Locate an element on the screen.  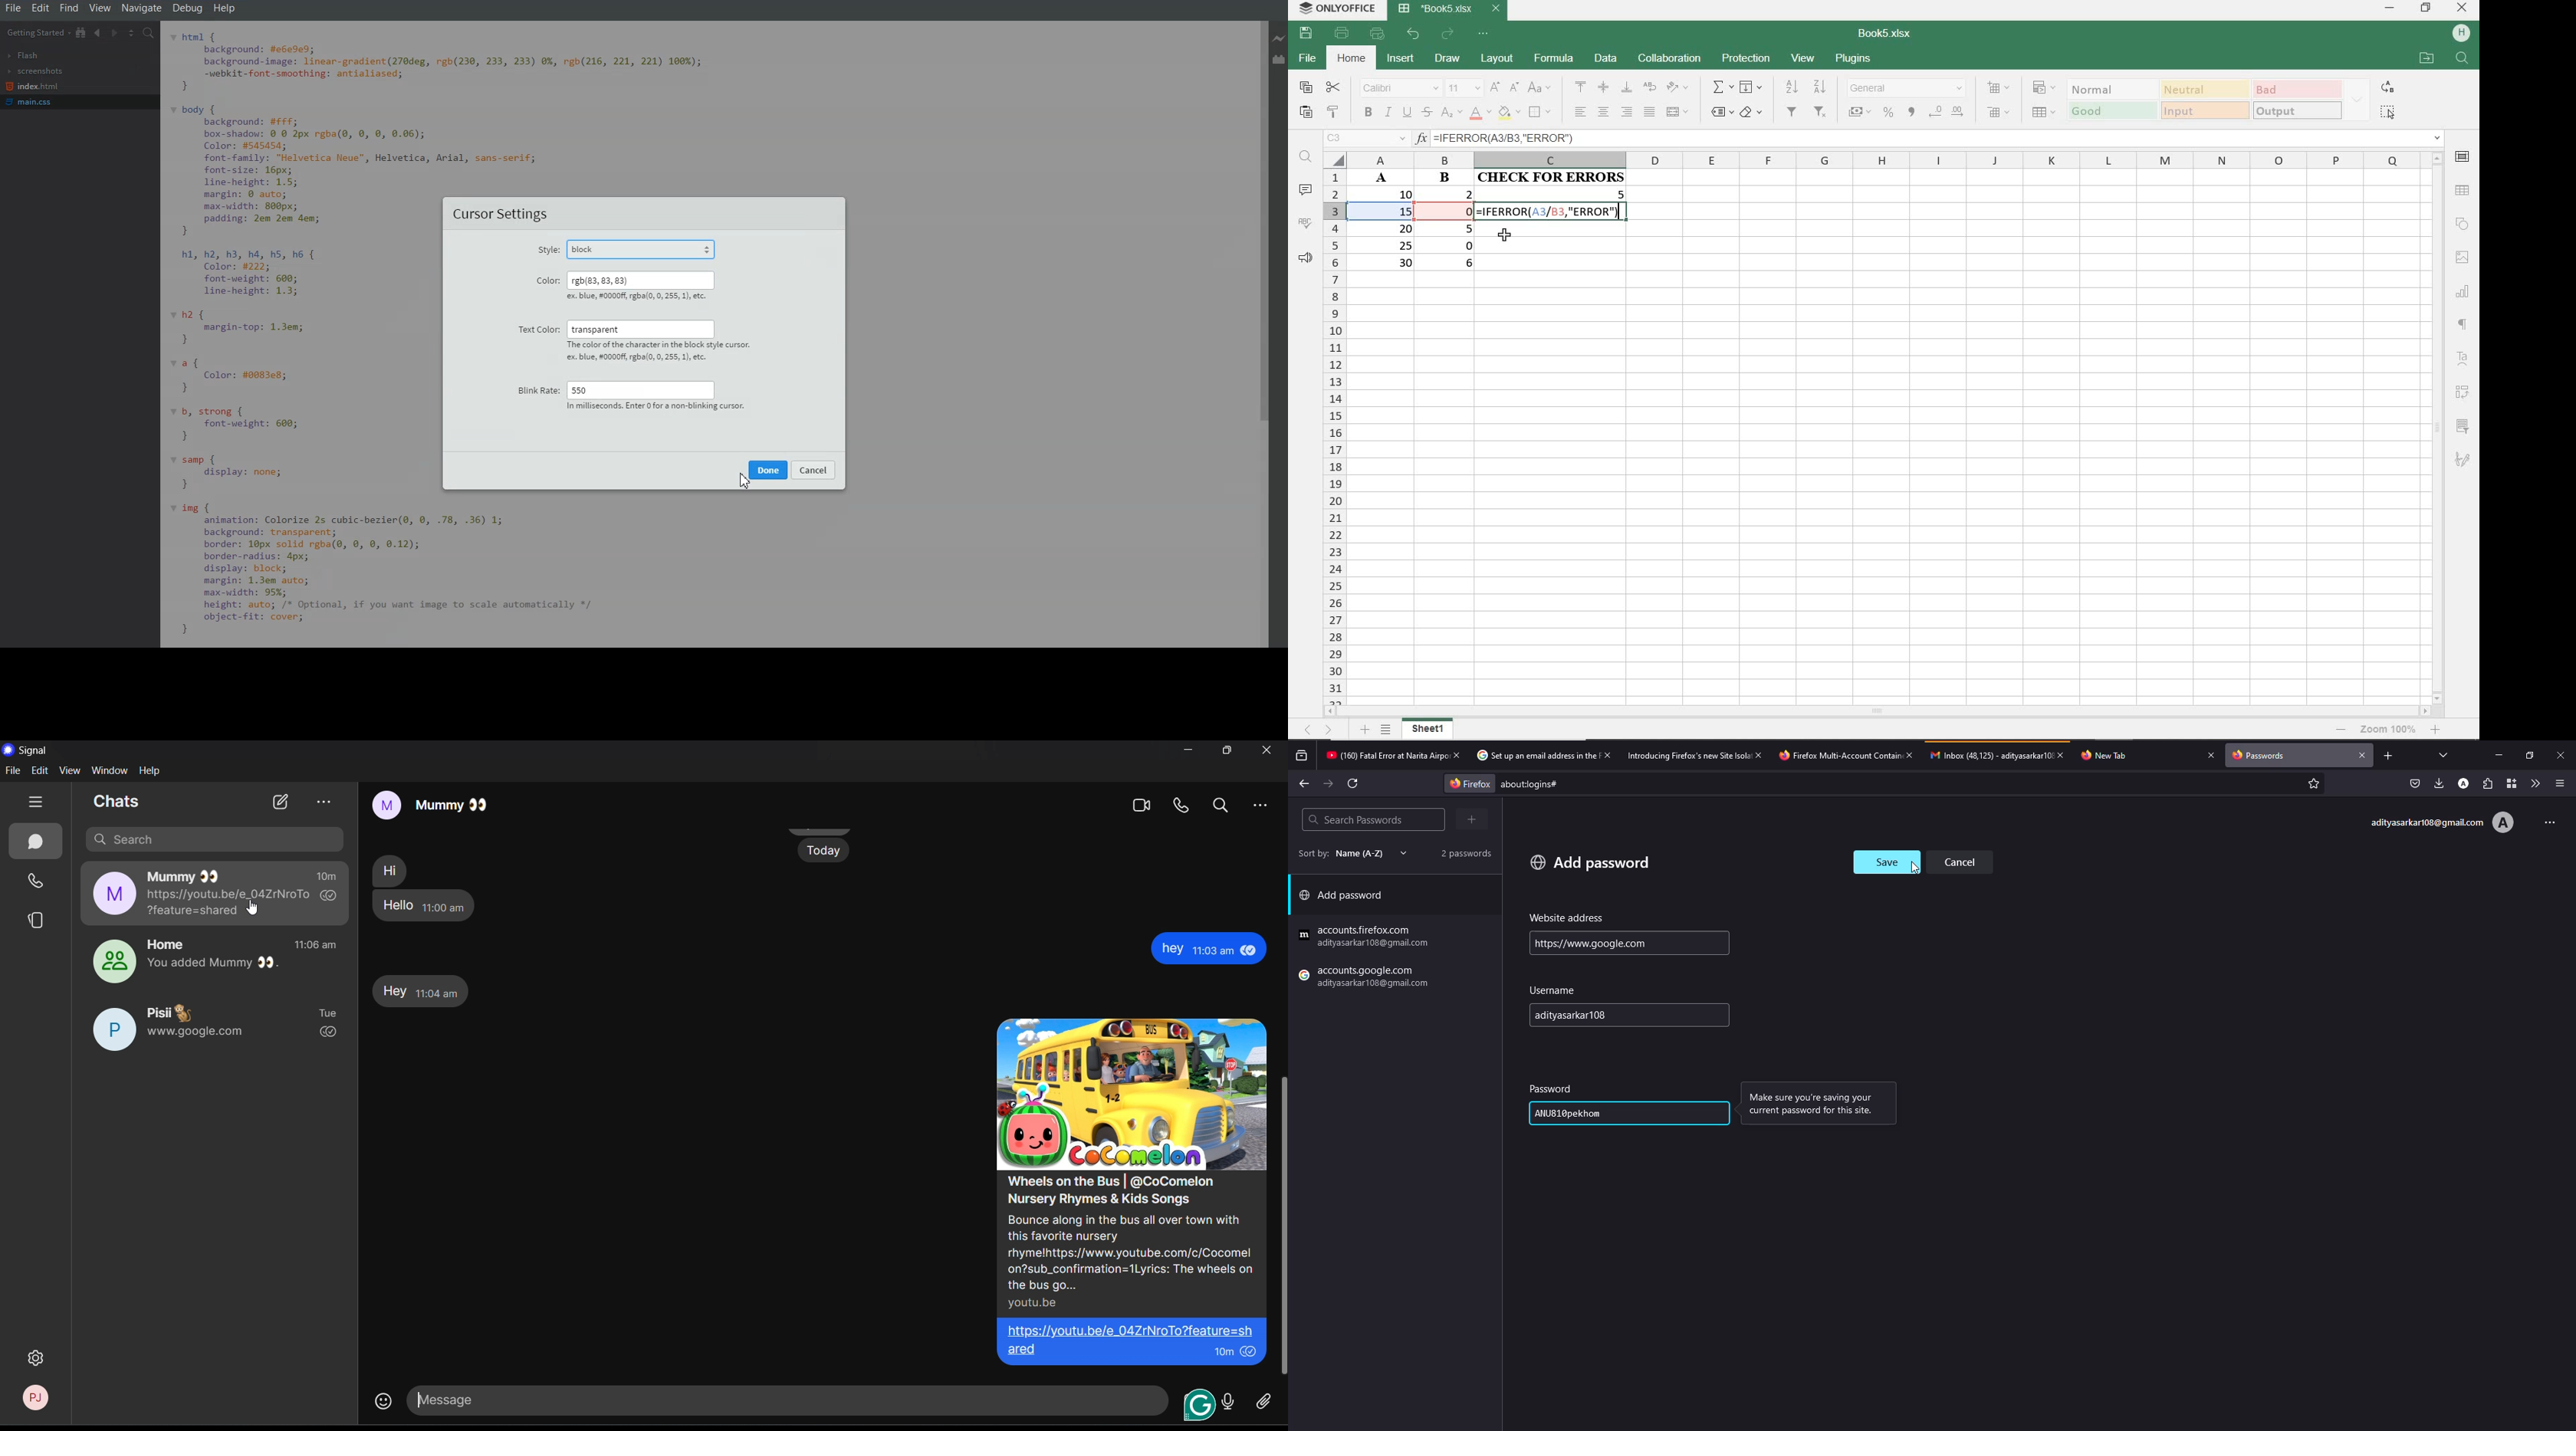
SORT DESCENDING is located at coordinates (1822, 86).